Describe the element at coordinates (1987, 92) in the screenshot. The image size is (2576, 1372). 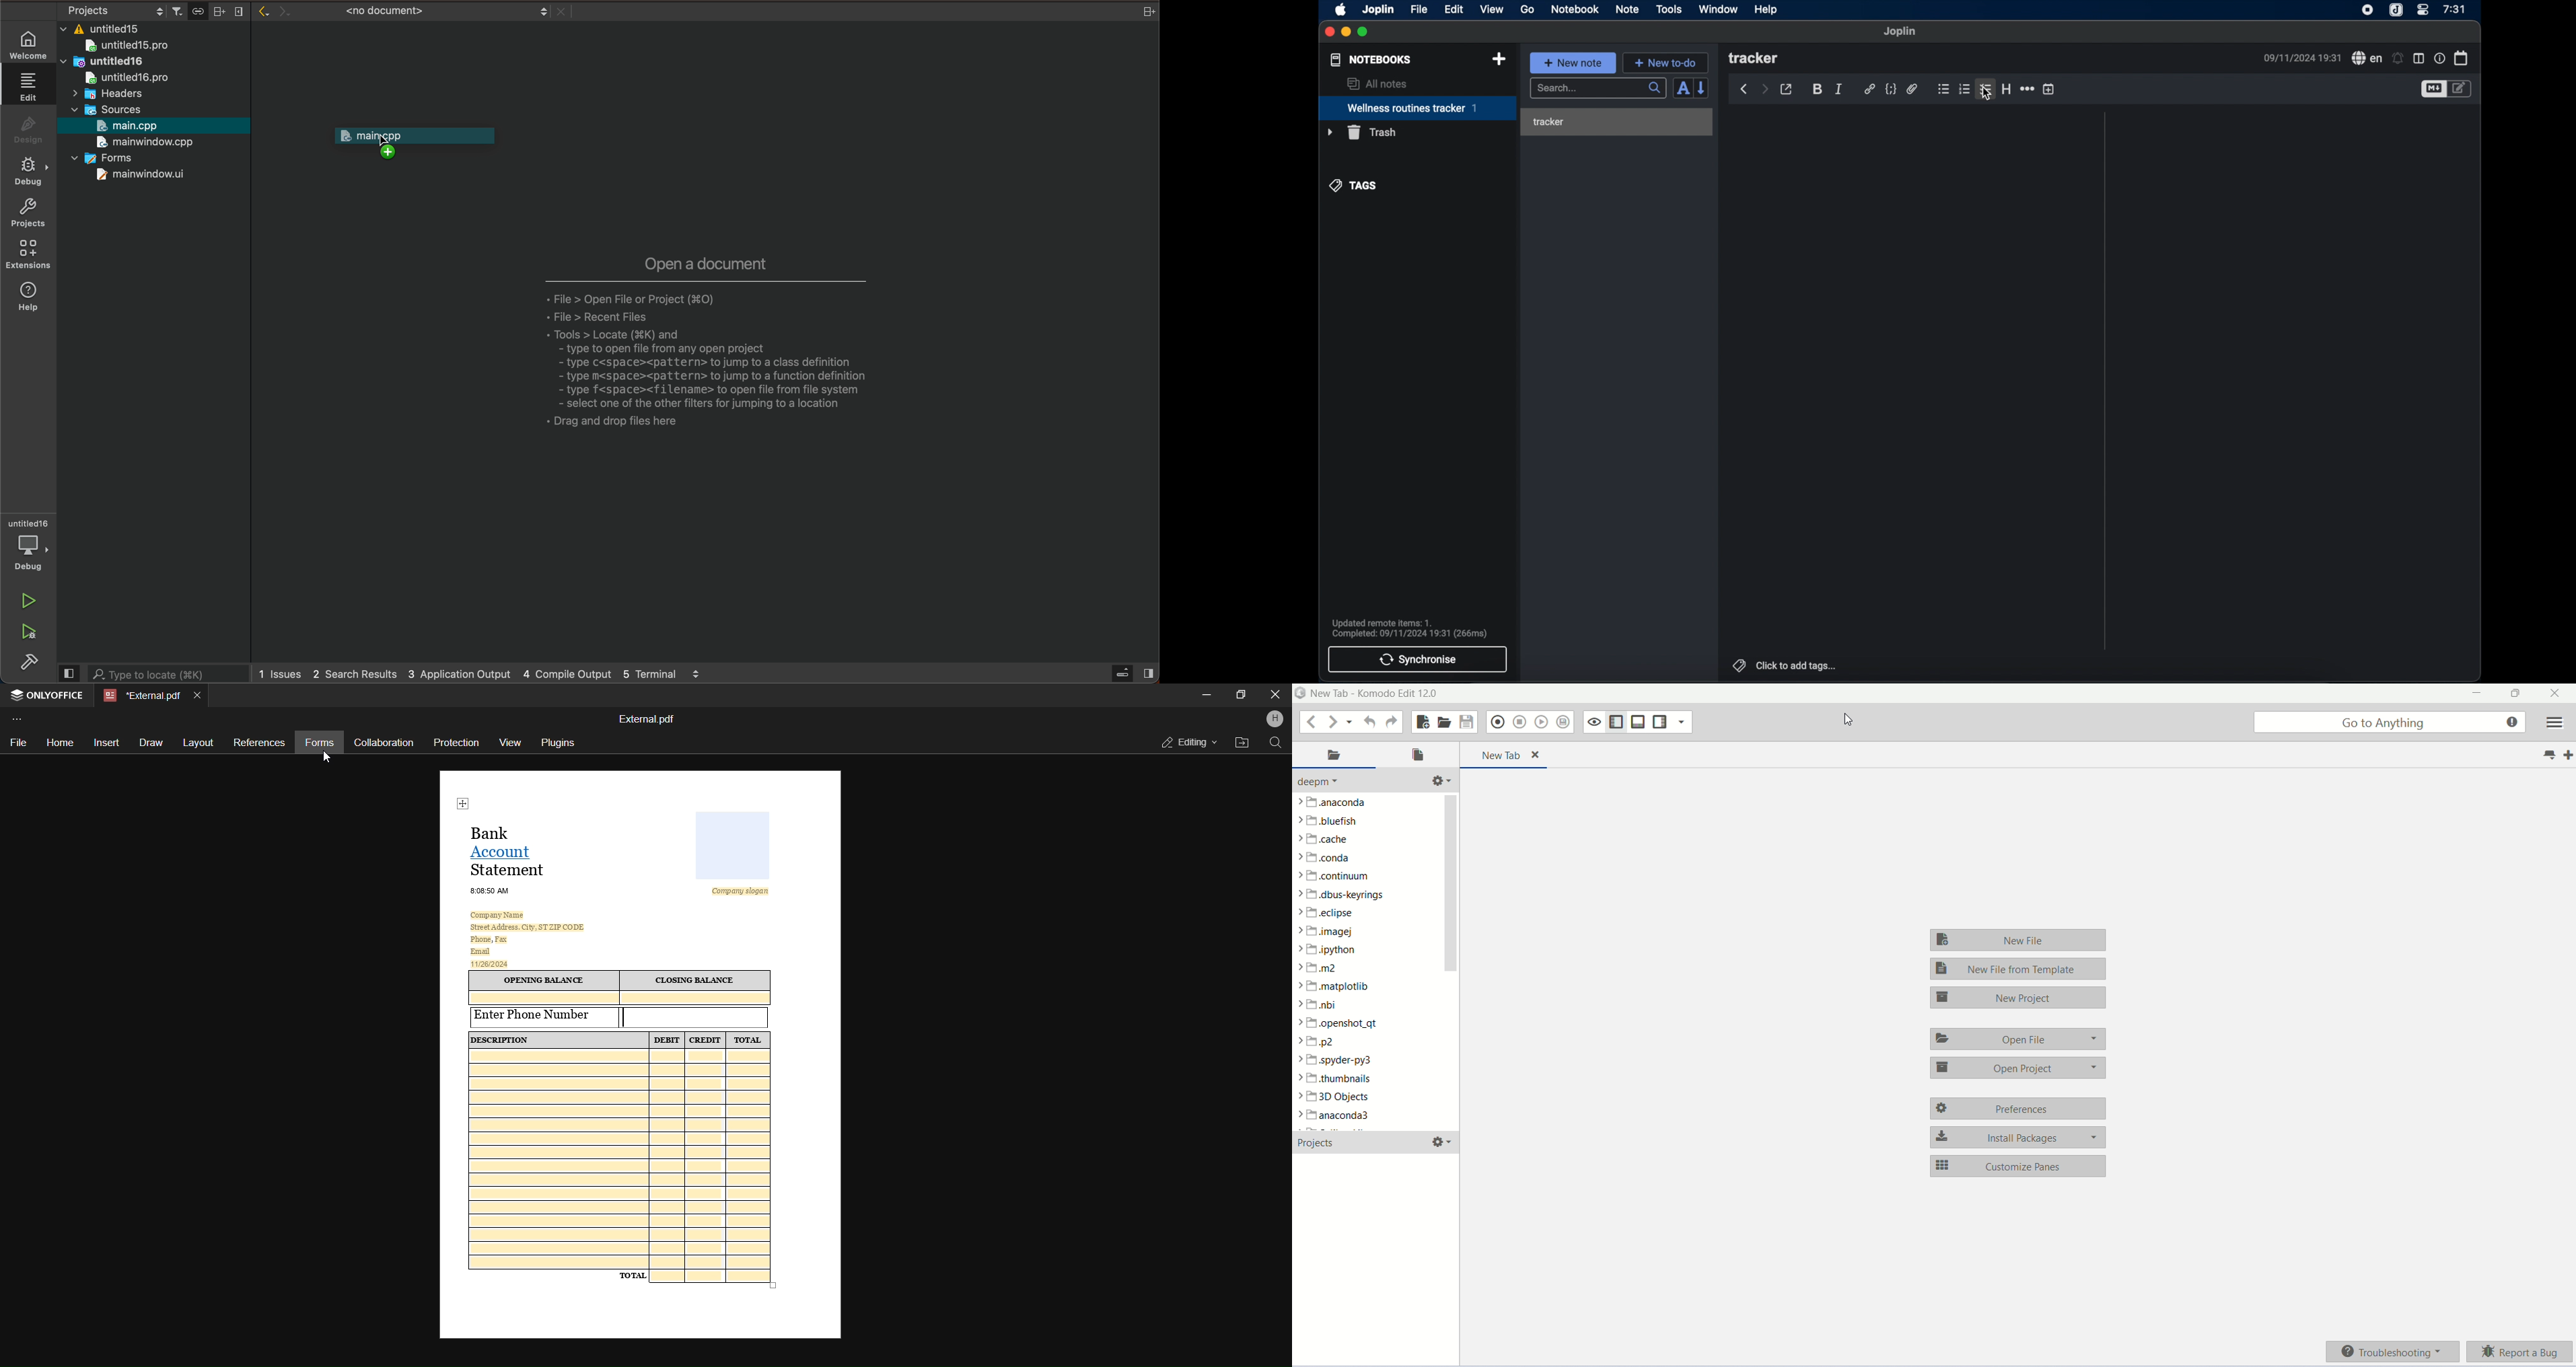
I see `cursor` at that location.